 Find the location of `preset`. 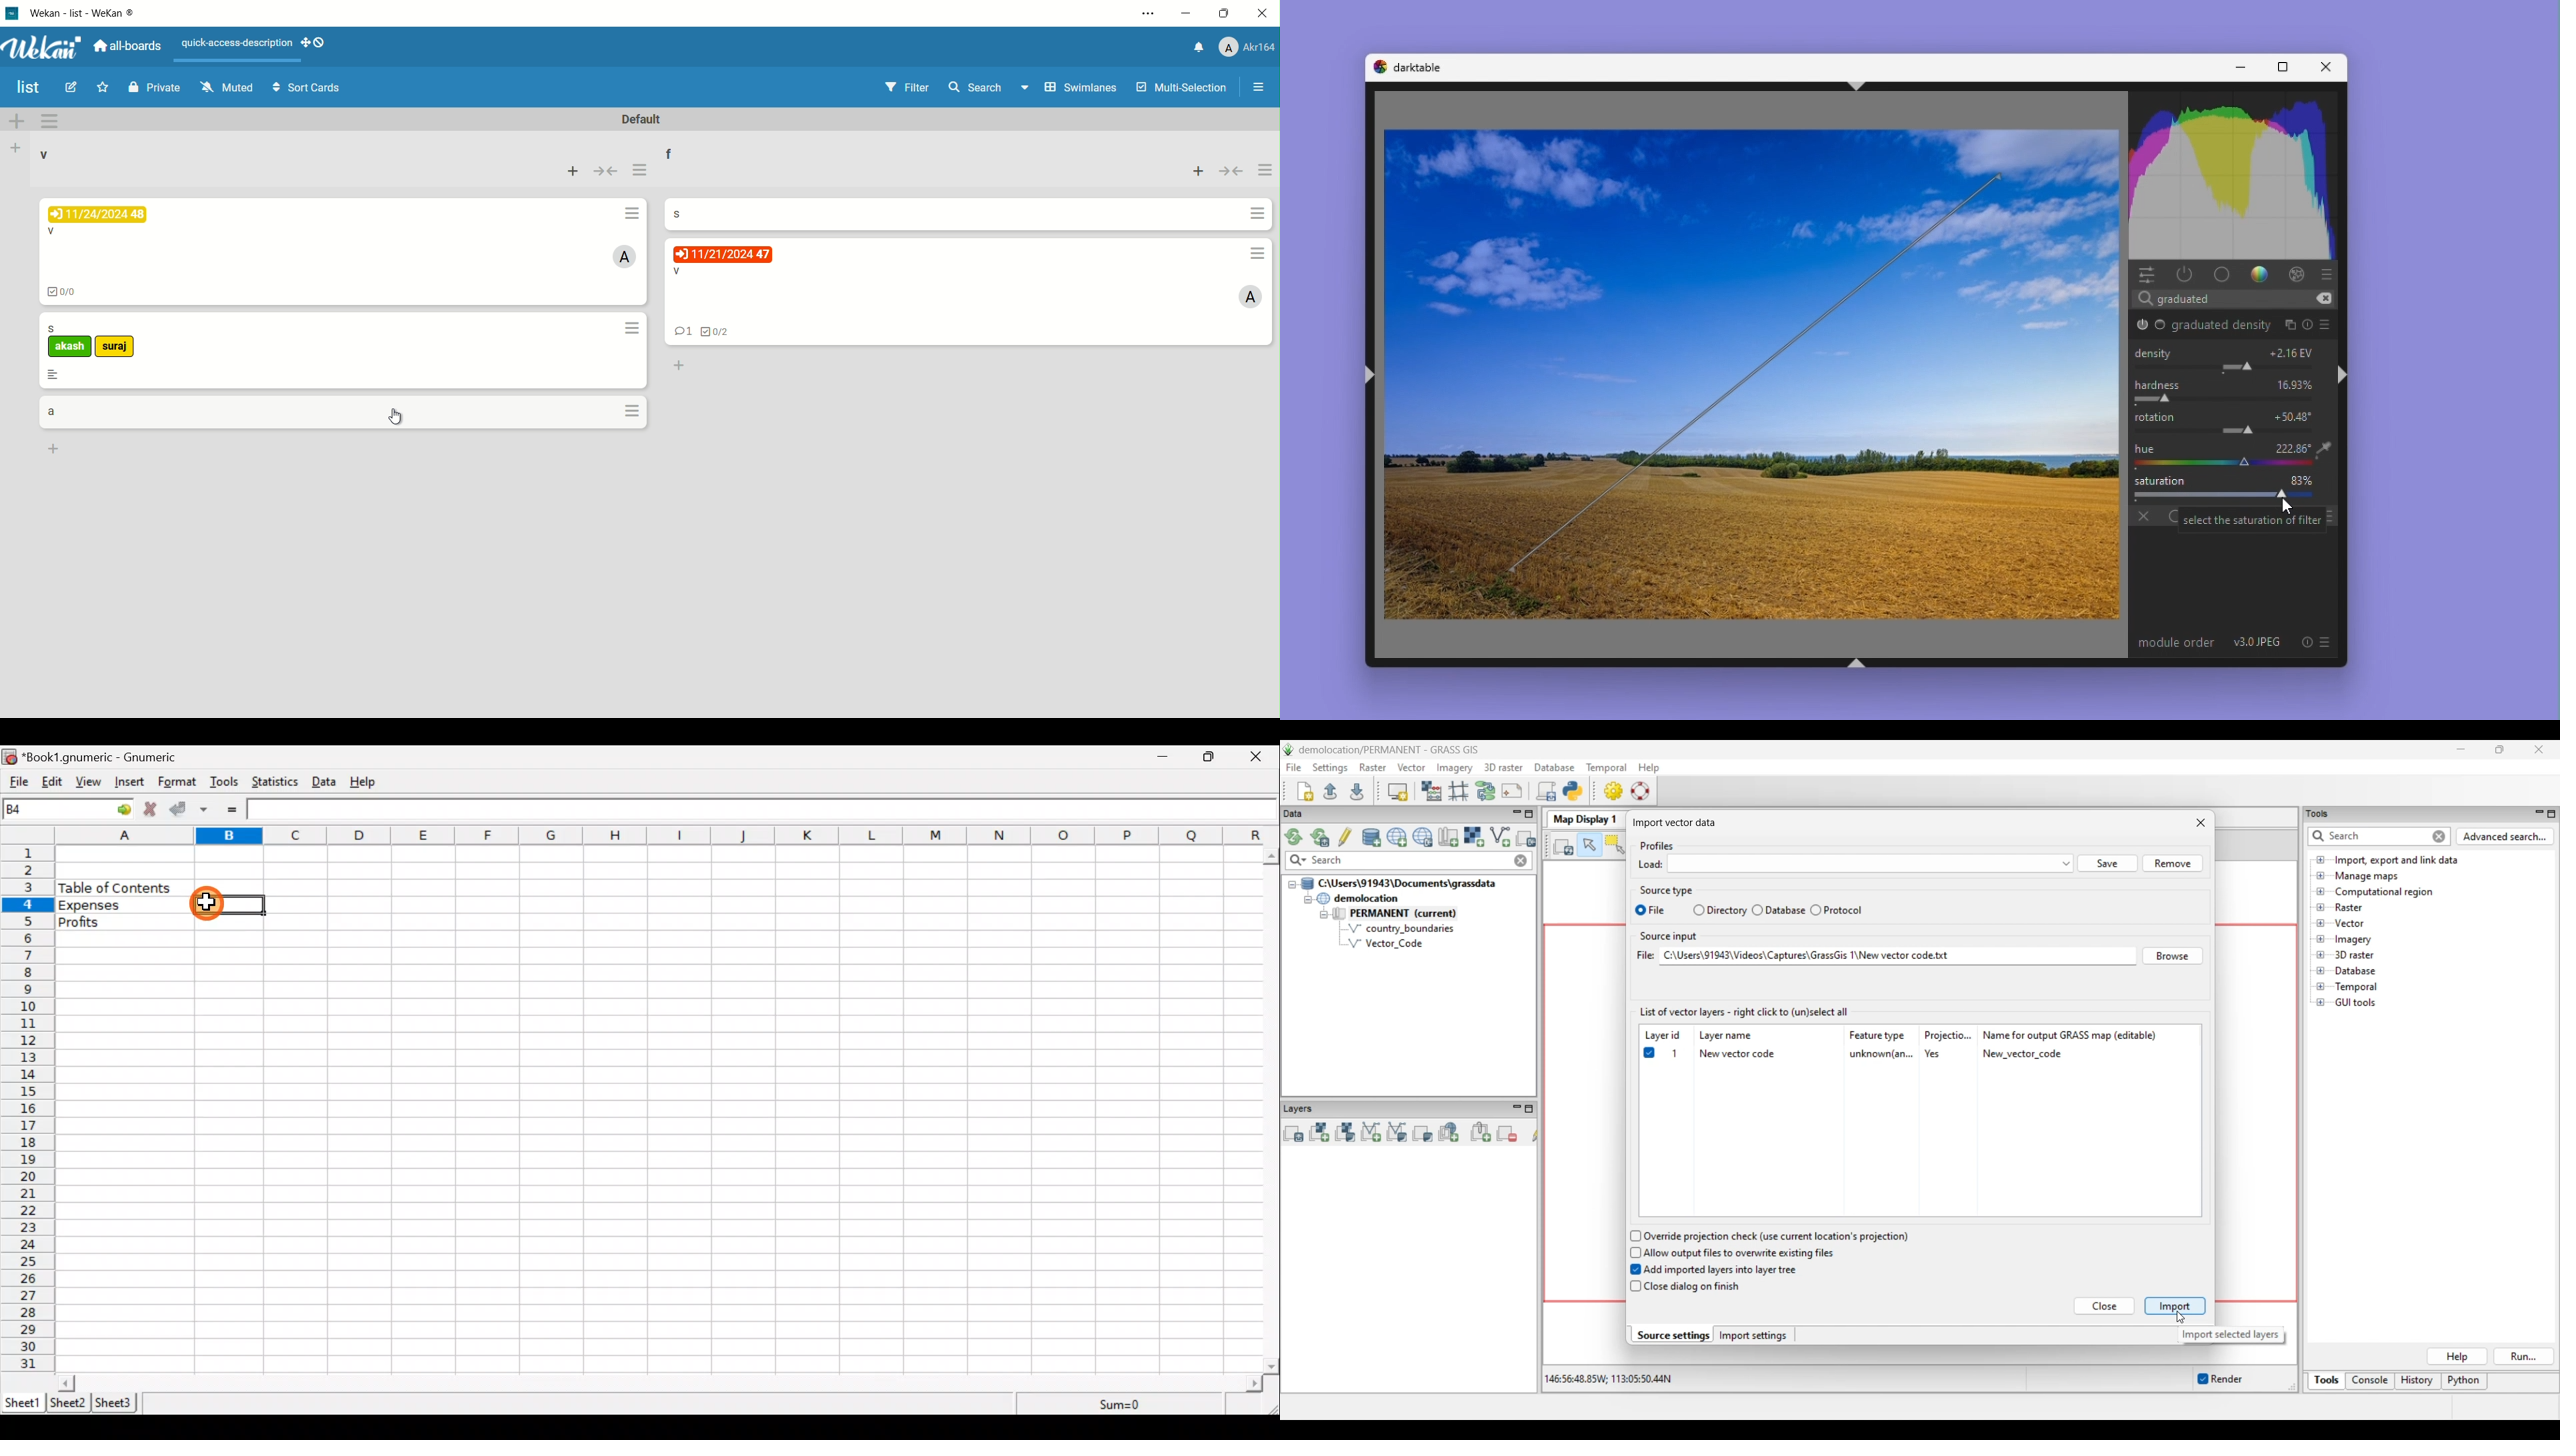

preset is located at coordinates (2328, 324).